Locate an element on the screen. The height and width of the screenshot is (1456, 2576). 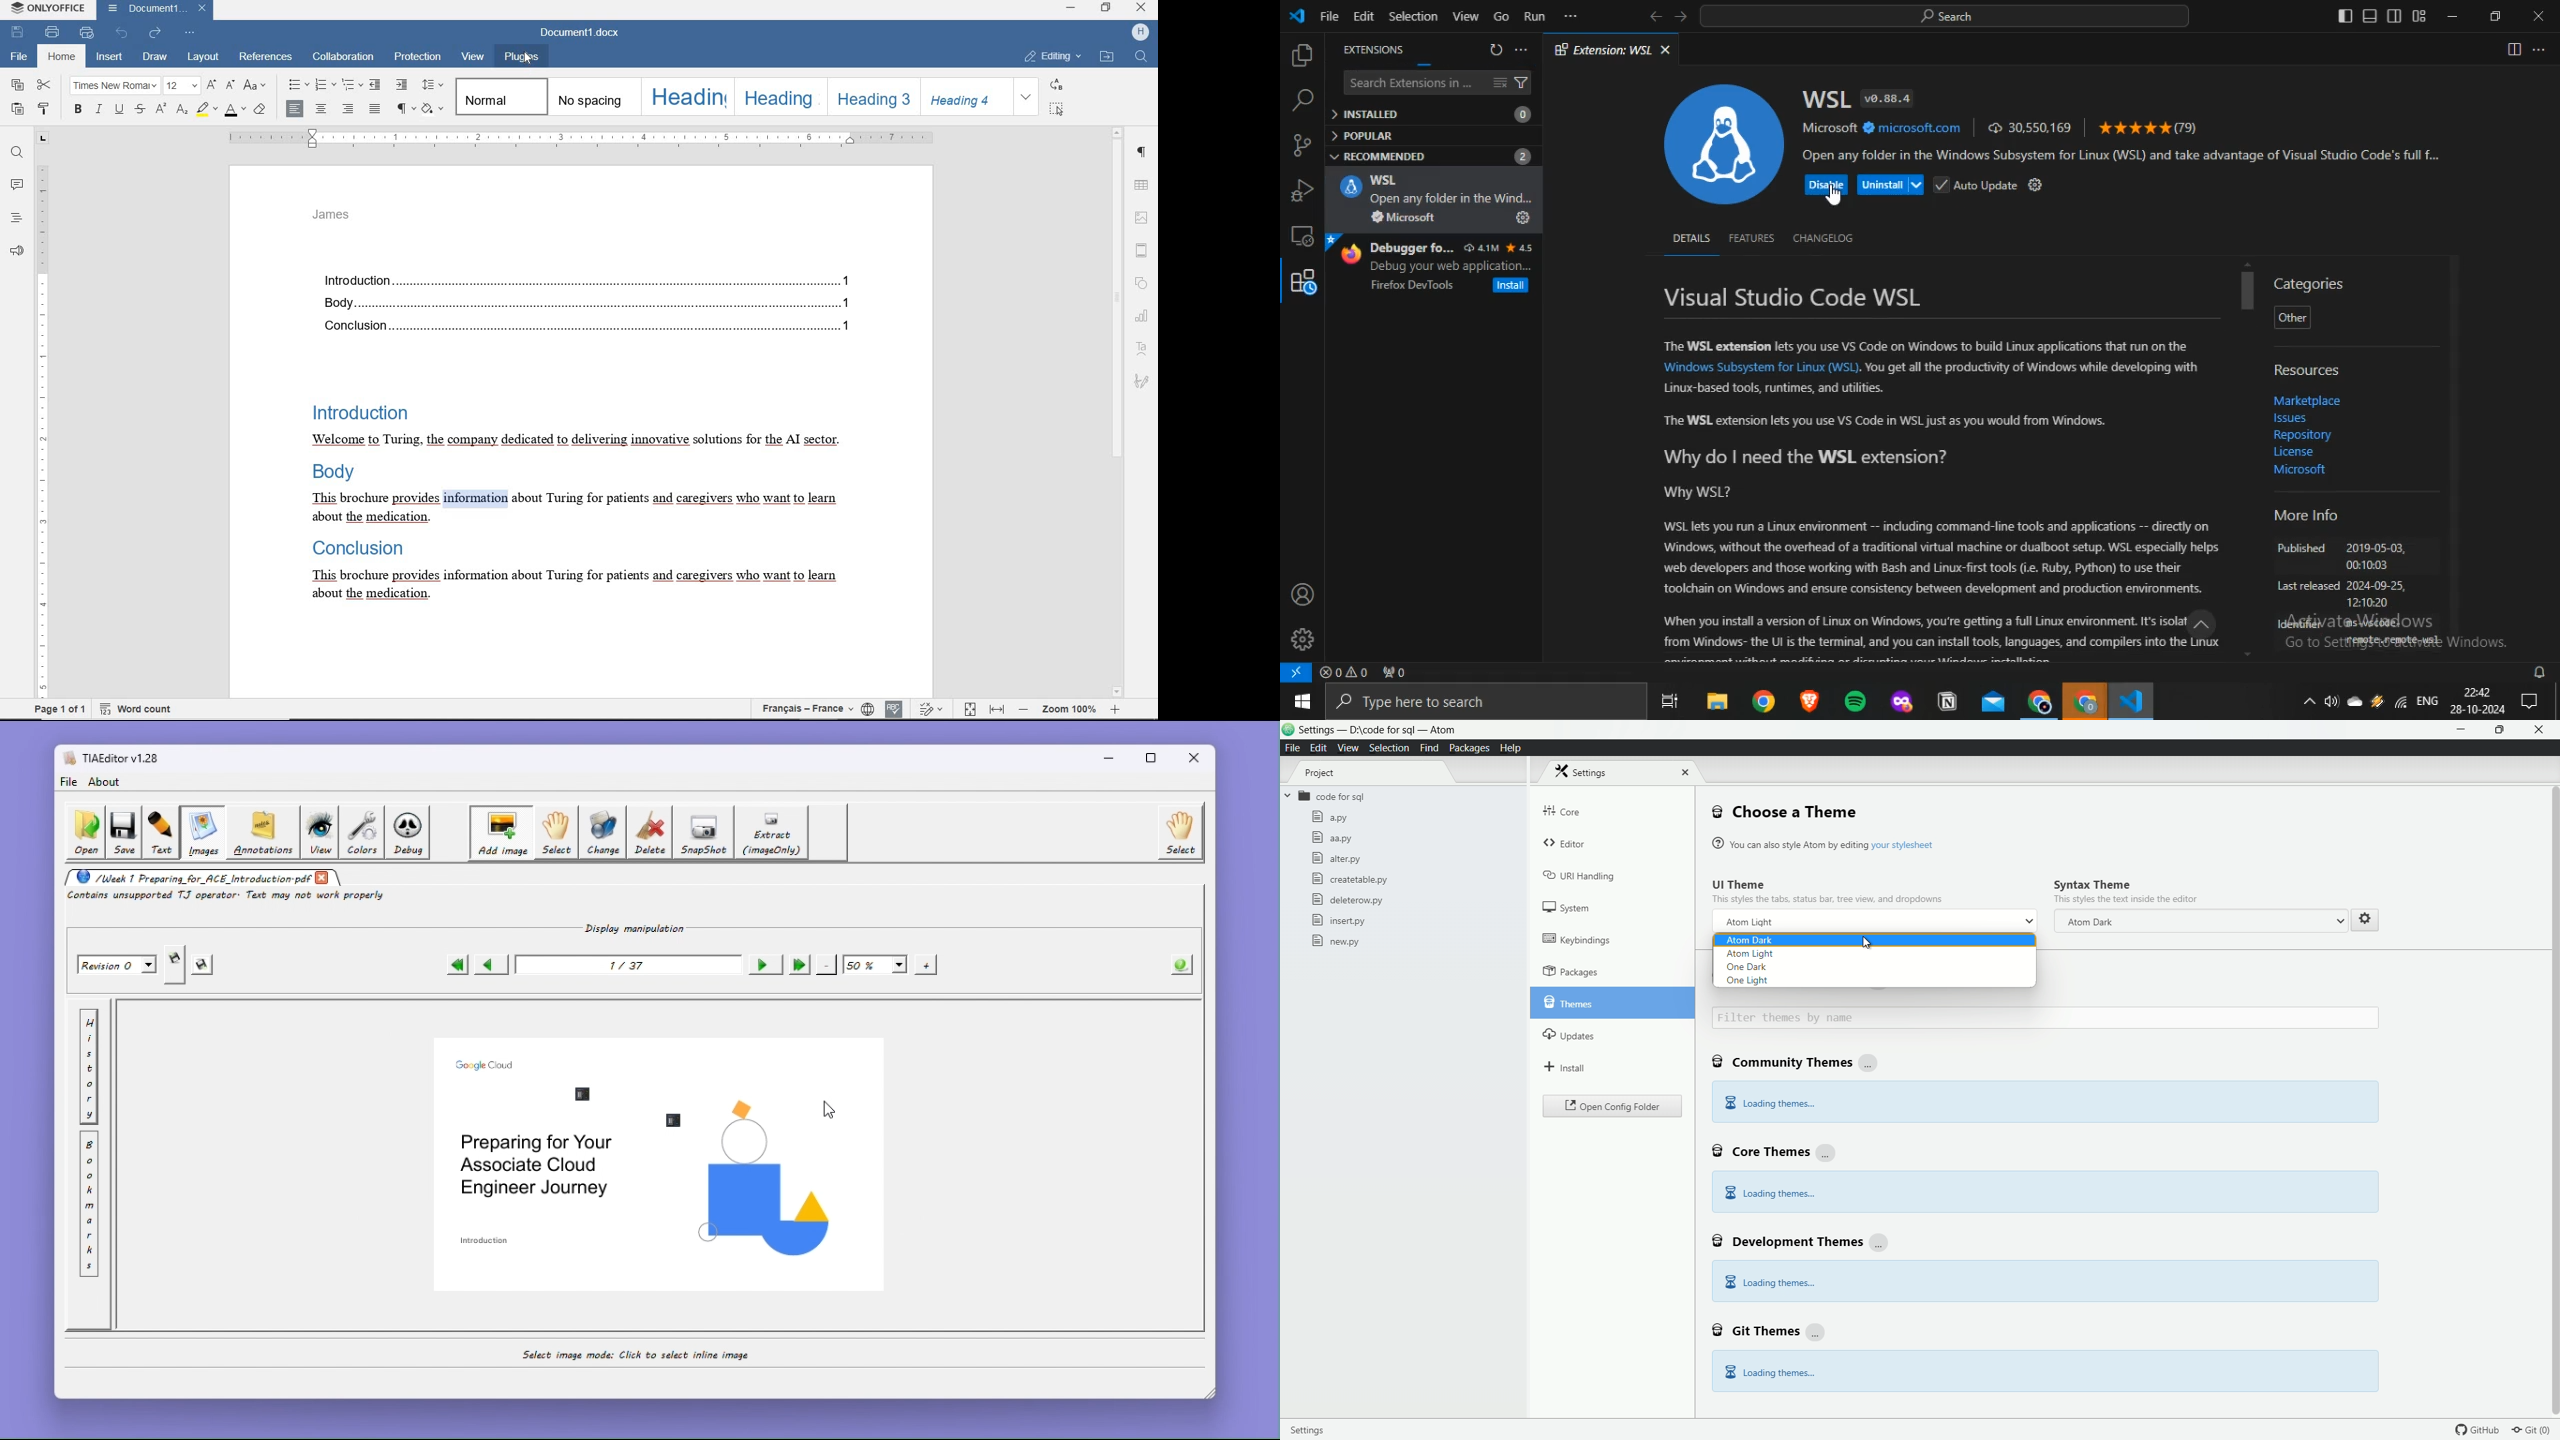
HEADER AND FOOTER is located at coordinates (1142, 250).